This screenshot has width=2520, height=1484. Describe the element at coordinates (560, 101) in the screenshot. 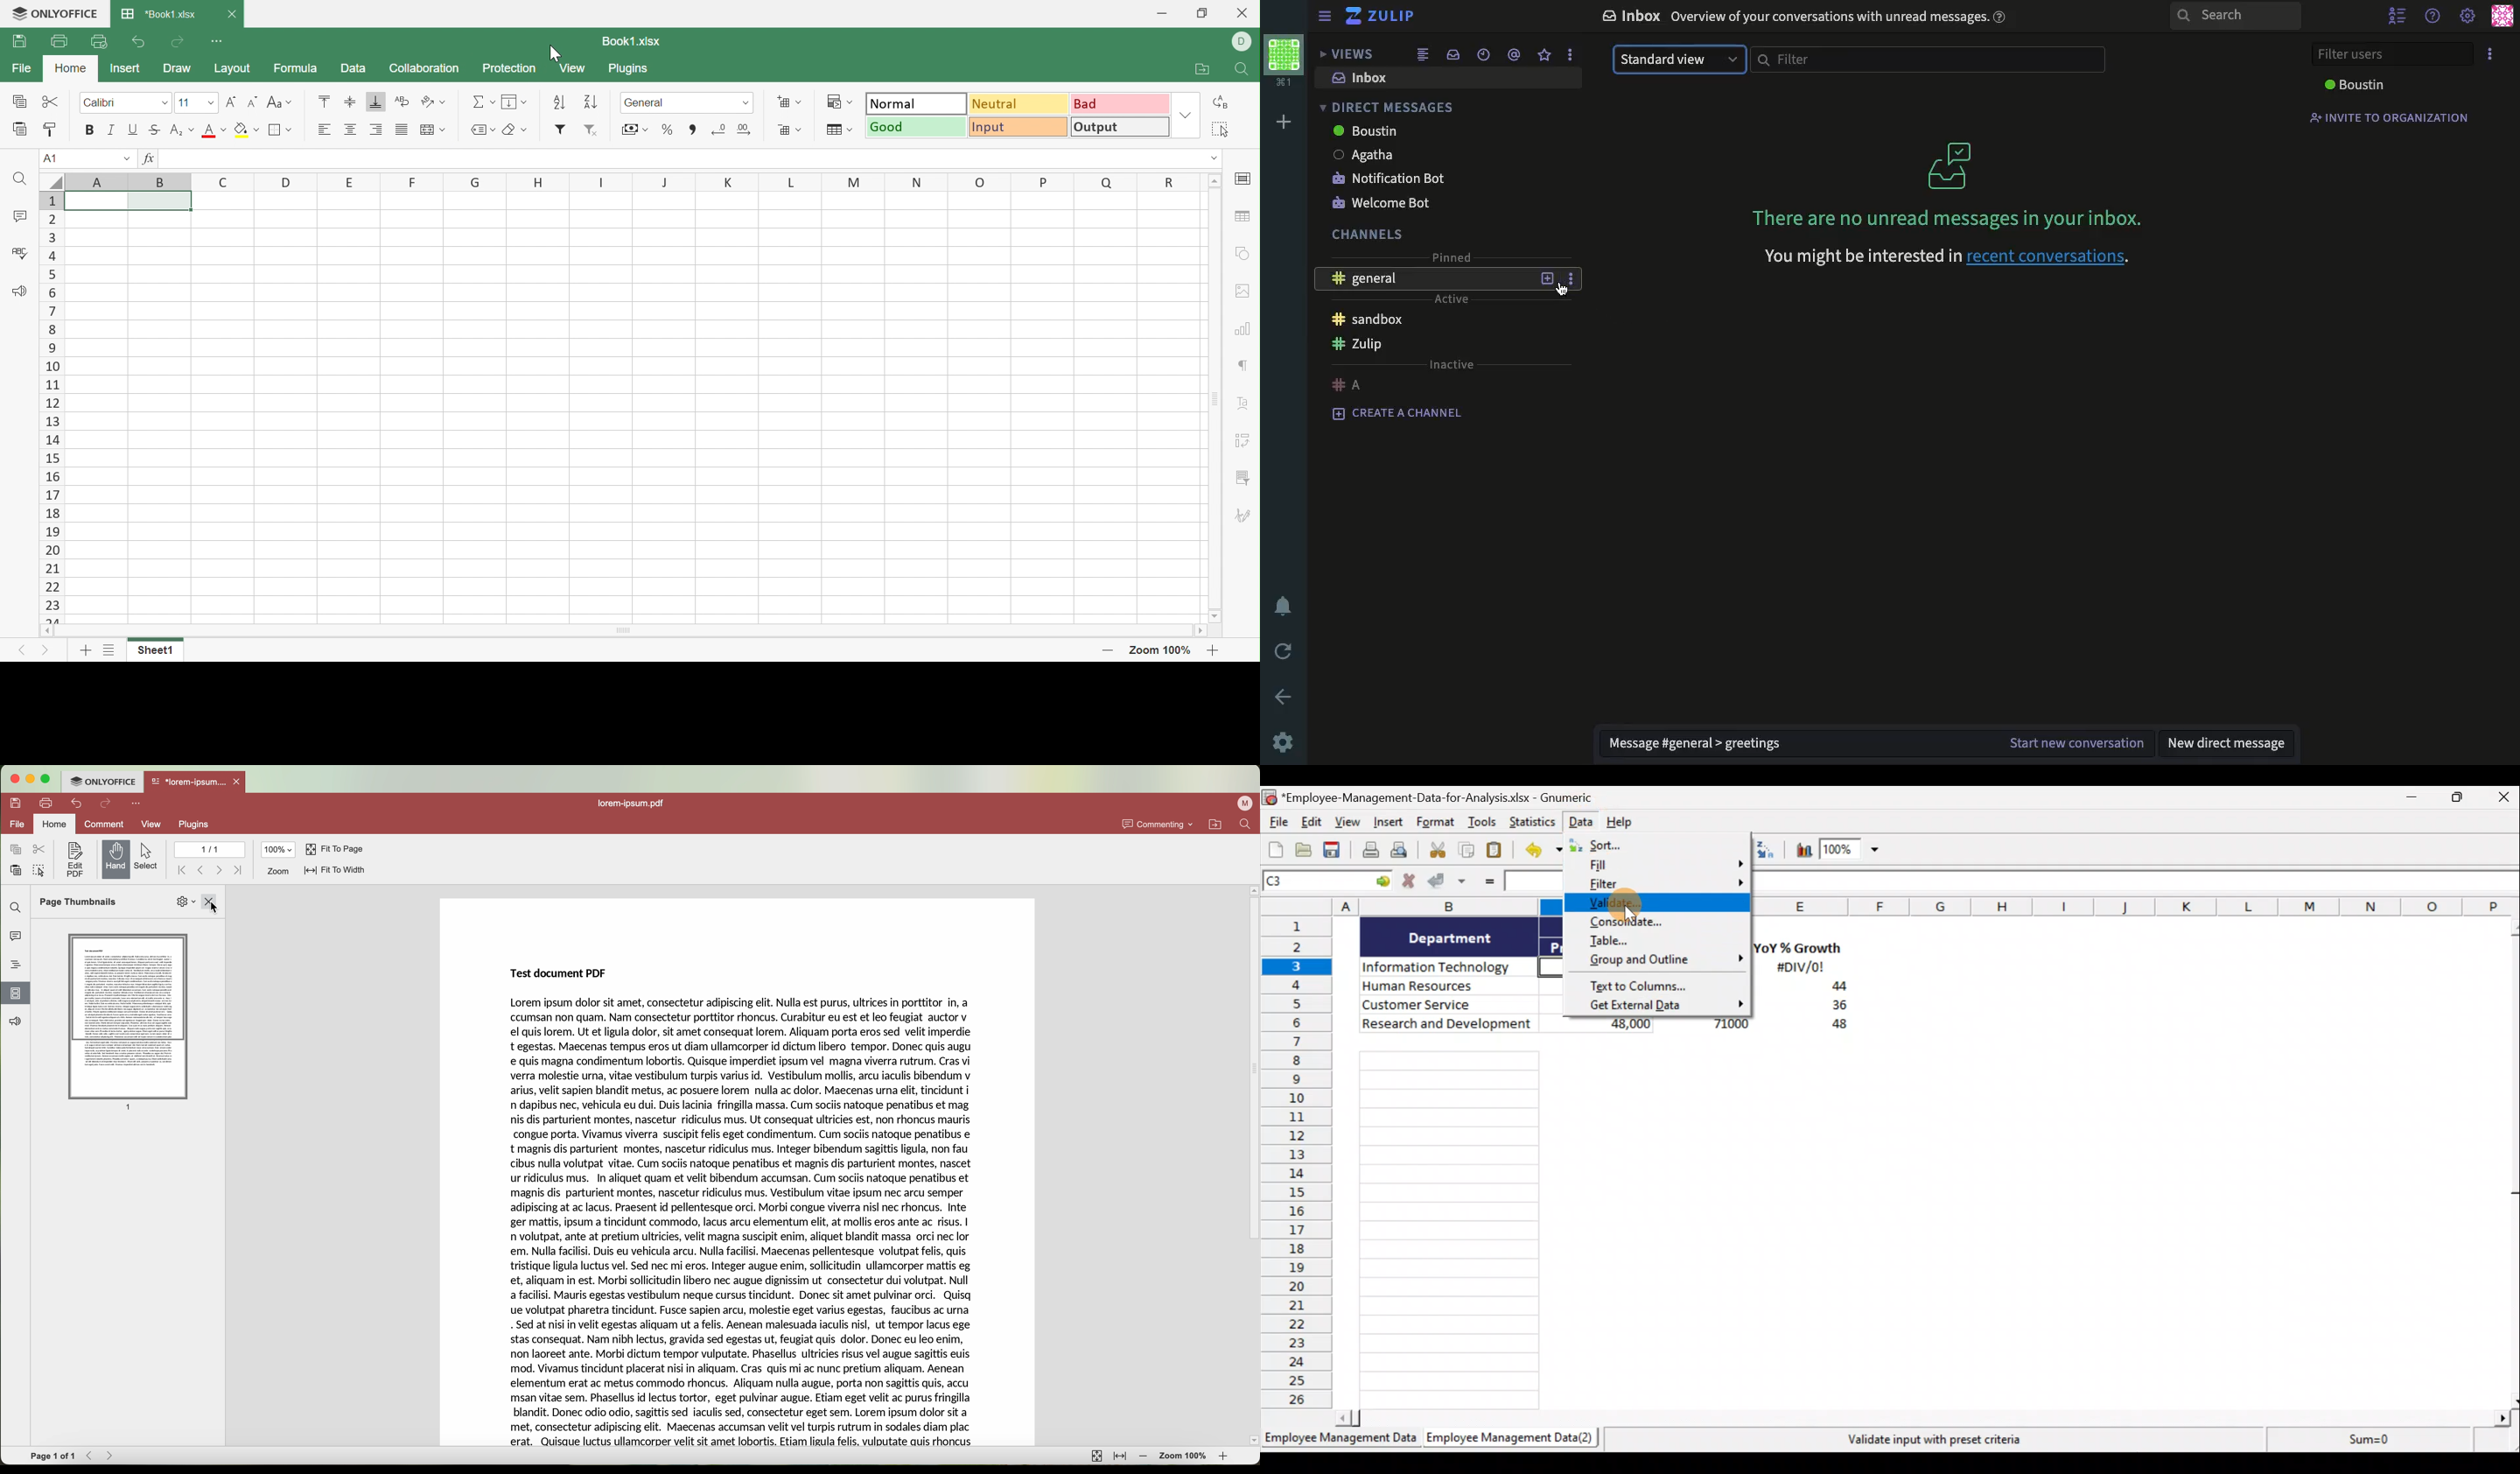

I see `Ascending order` at that location.